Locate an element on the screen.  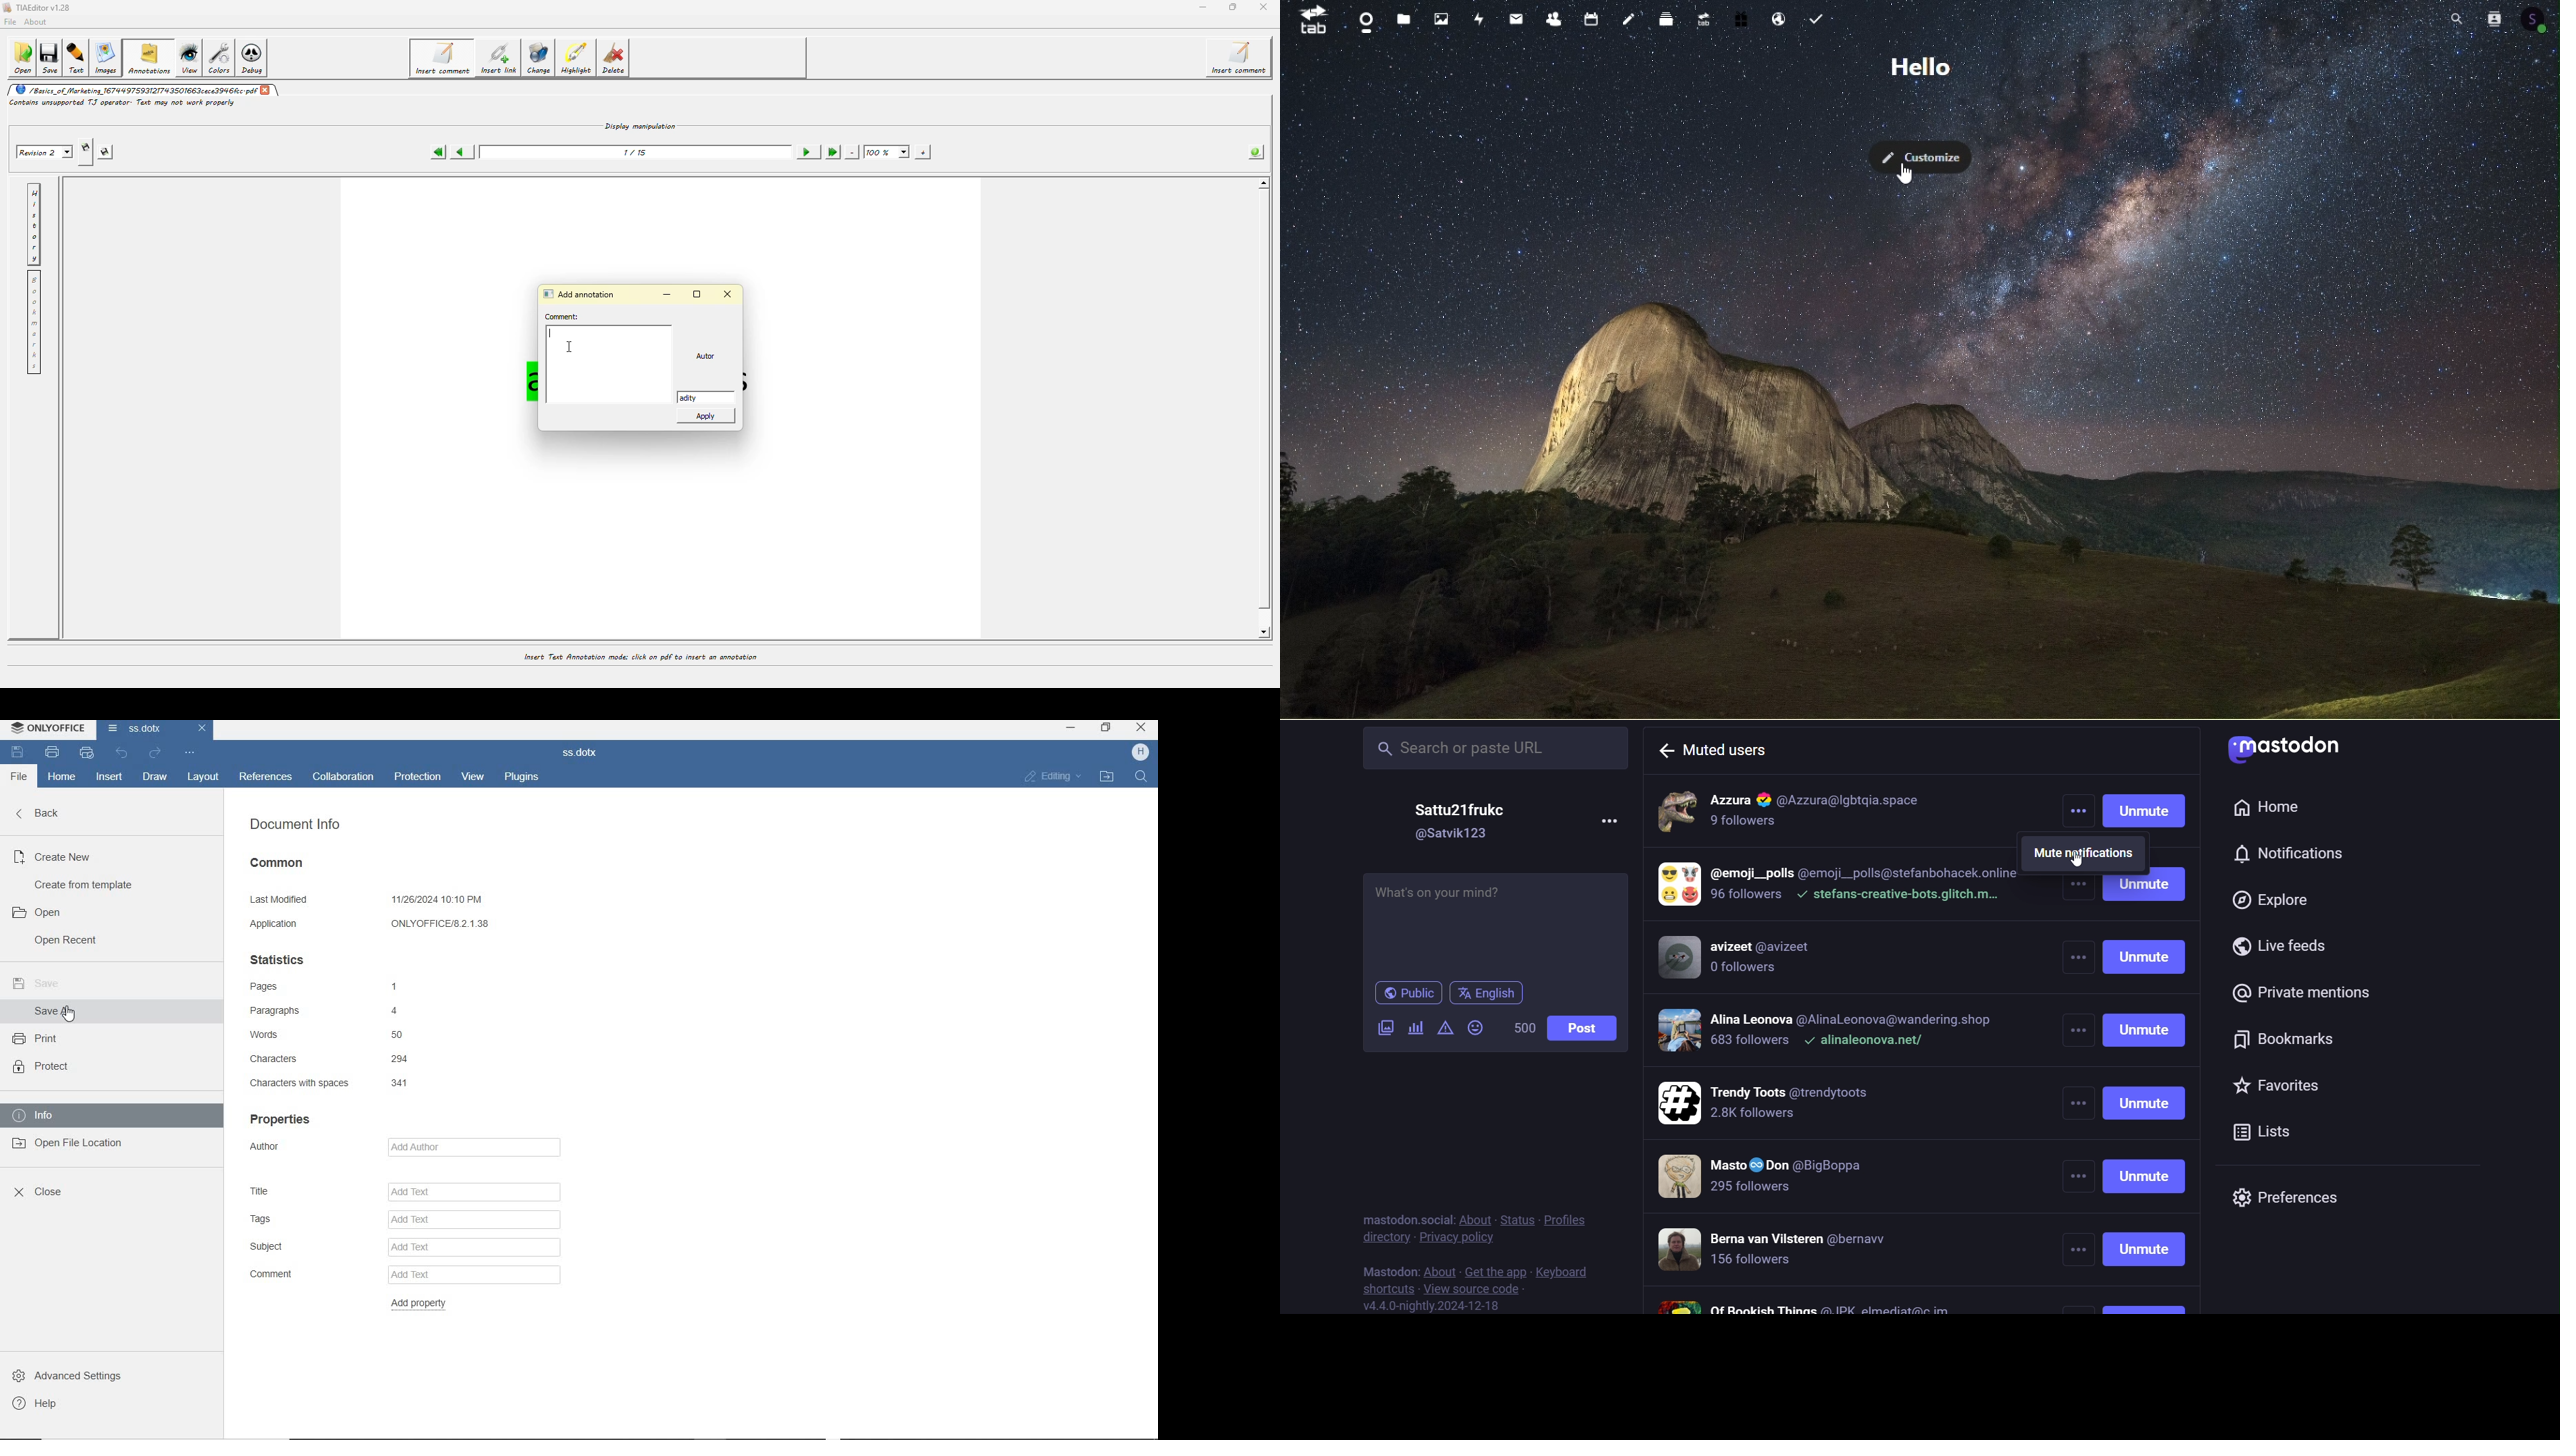
Notes is located at coordinates (1632, 18).